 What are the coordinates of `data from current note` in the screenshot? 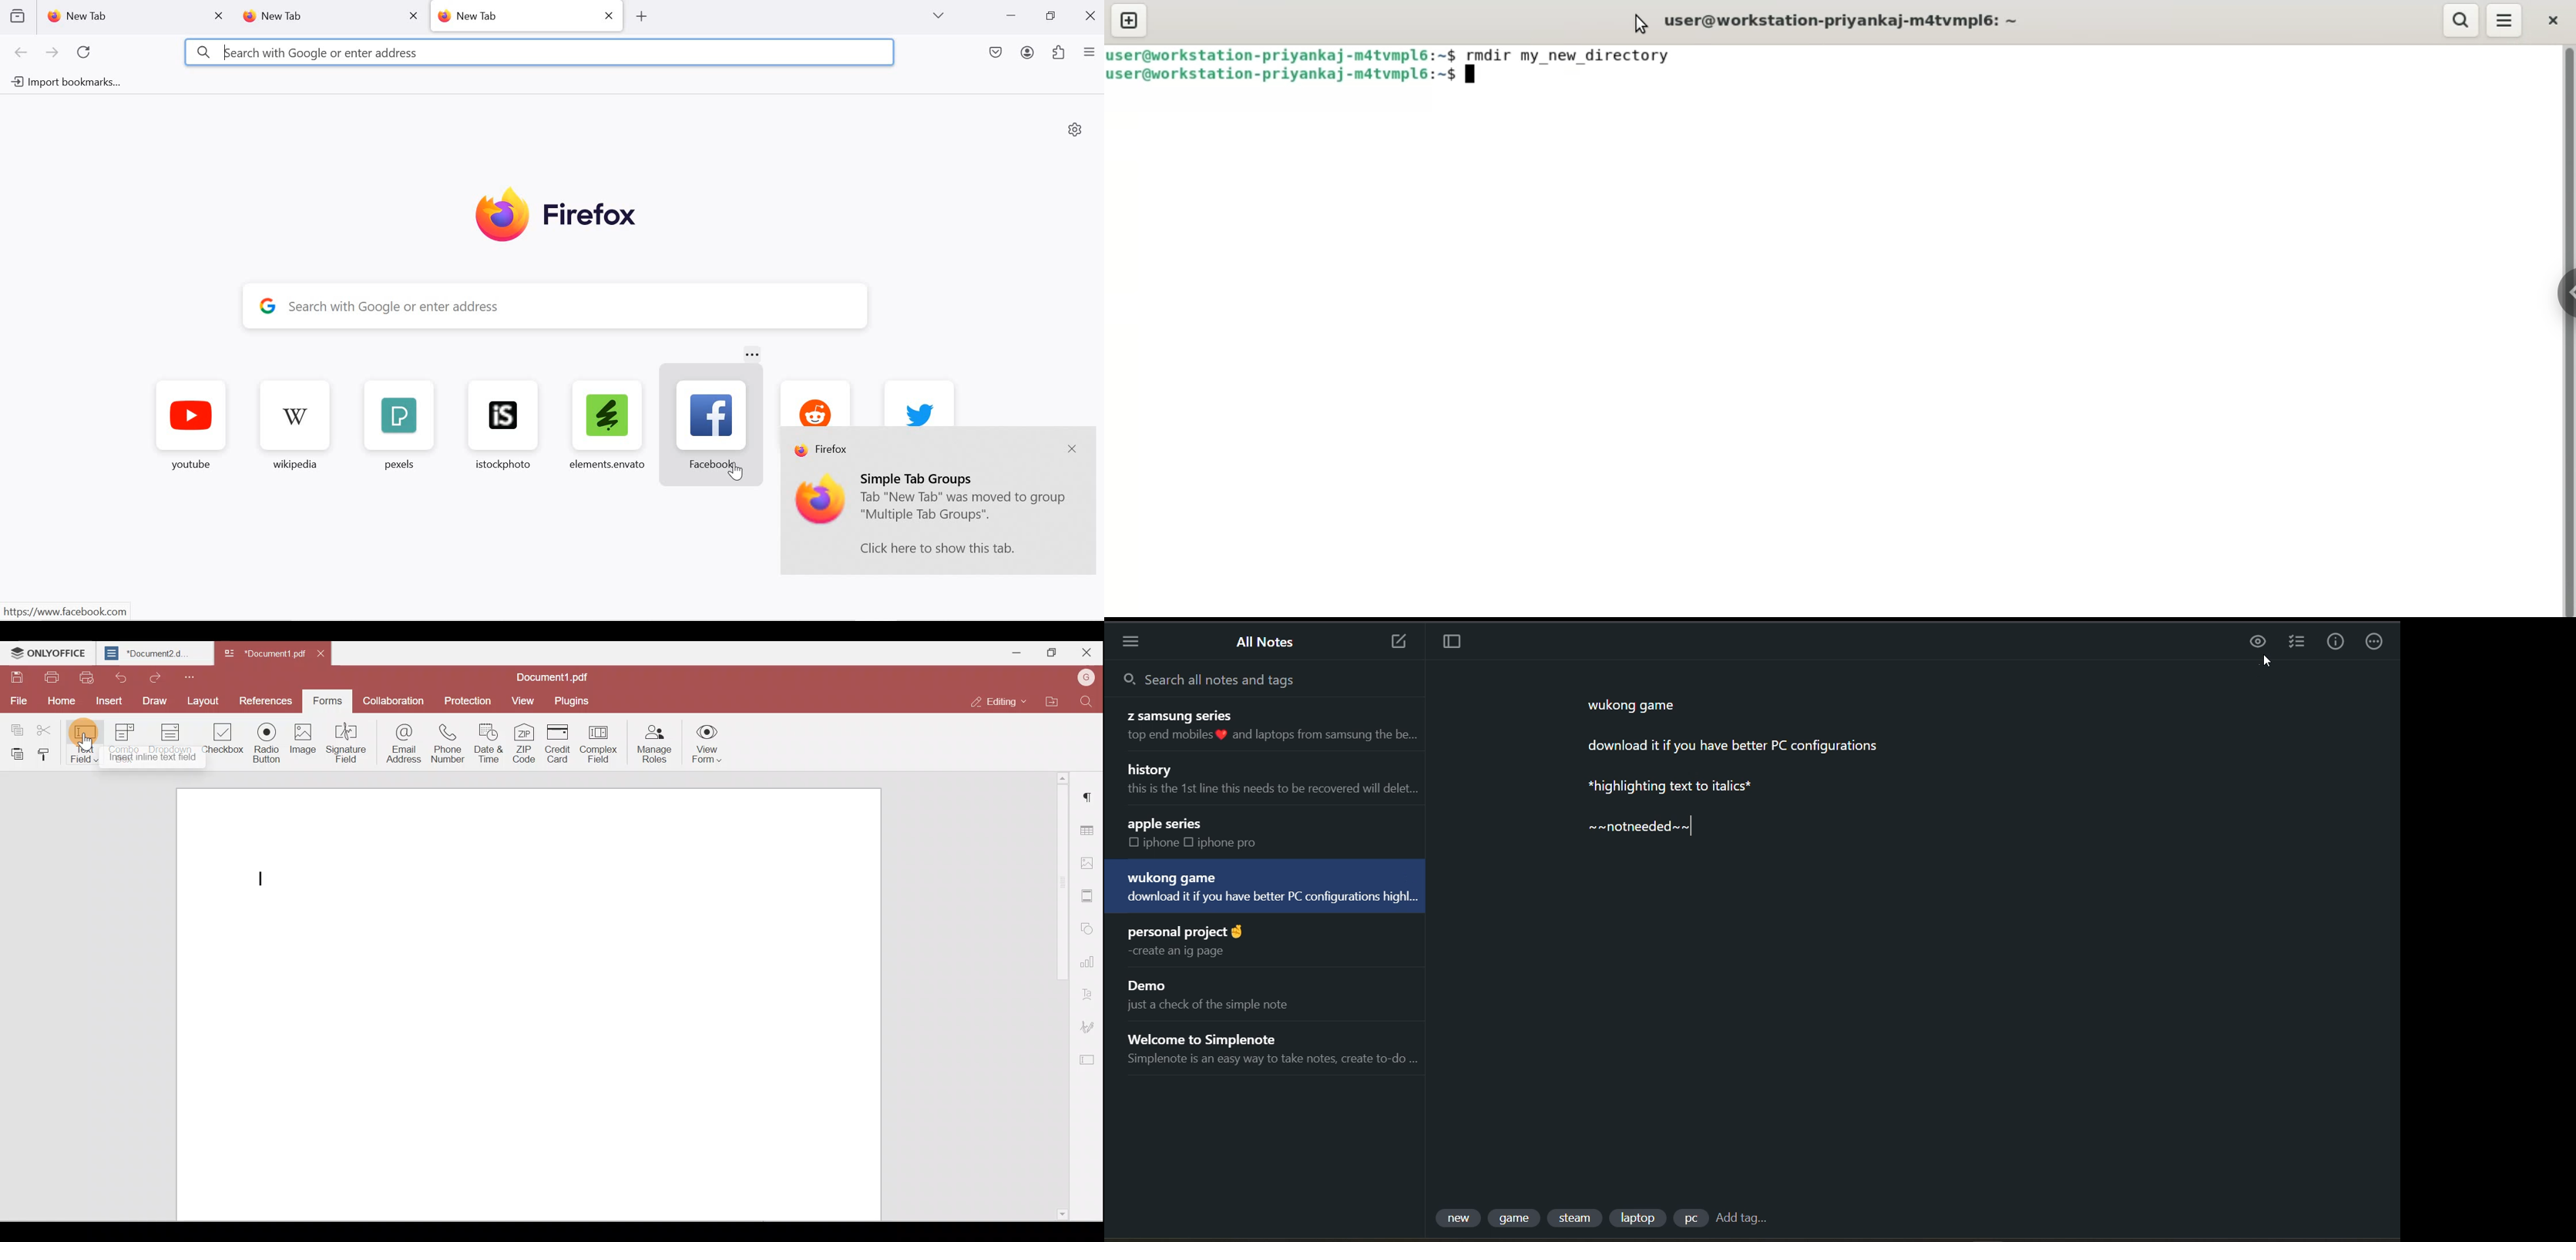 It's located at (1787, 759).